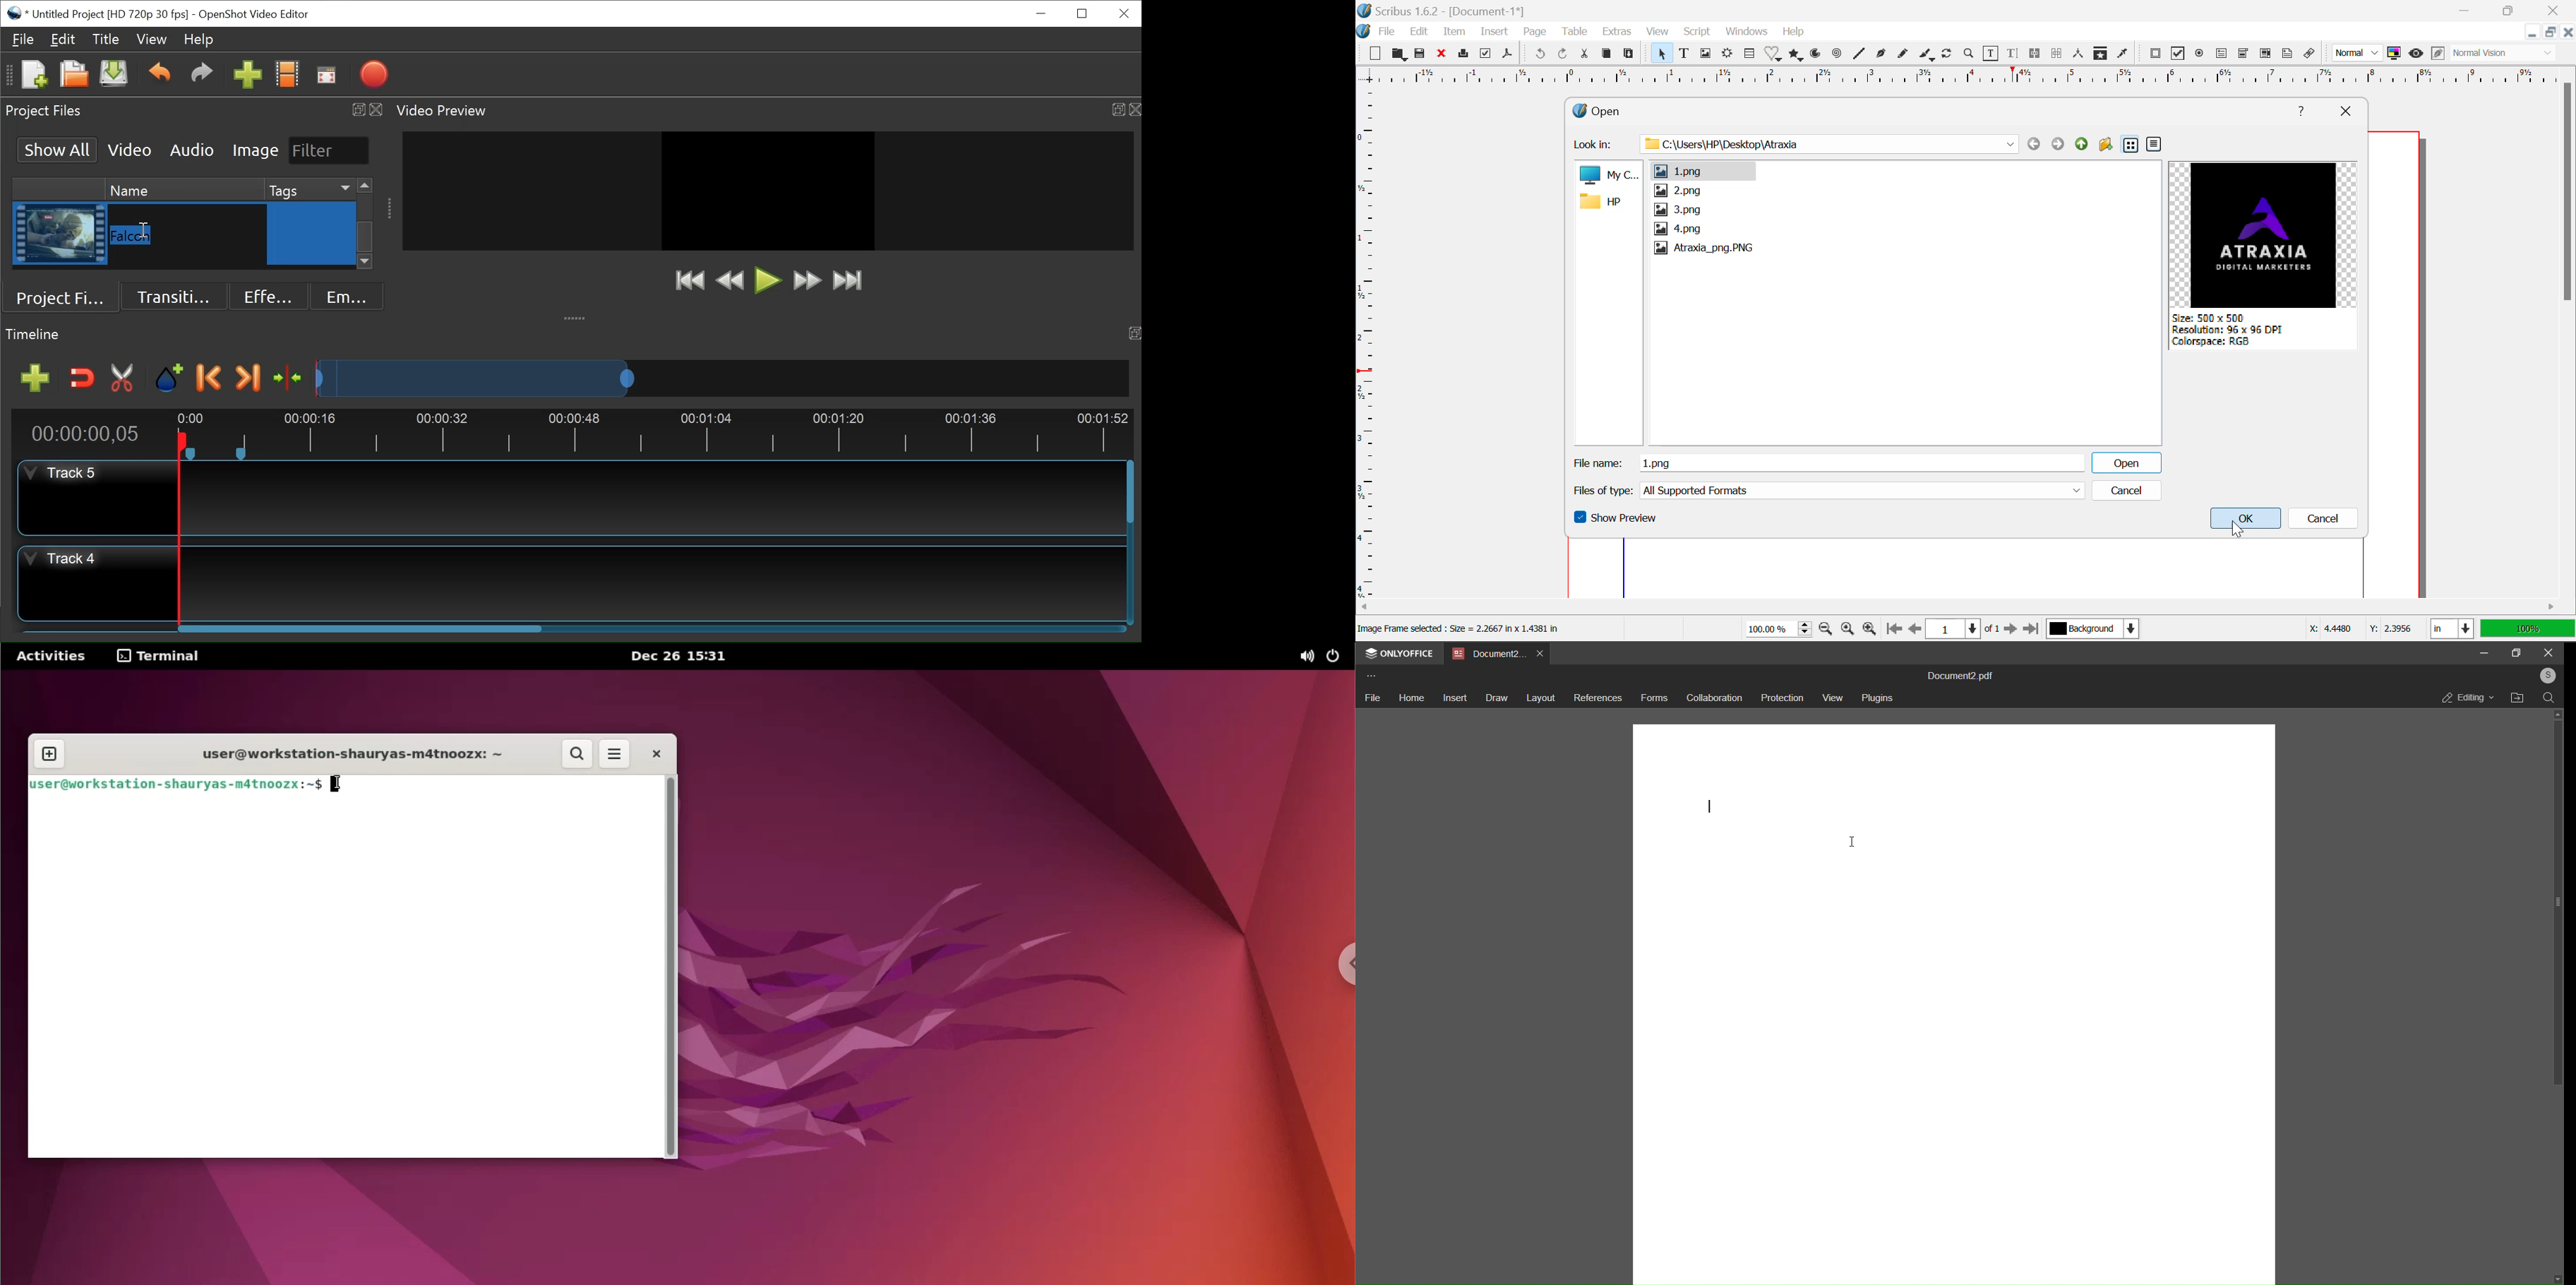 The height and width of the screenshot is (1288, 2576). Describe the element at coordinates (1685, 54) in the screenshot. I see `Text Frames` at that location.